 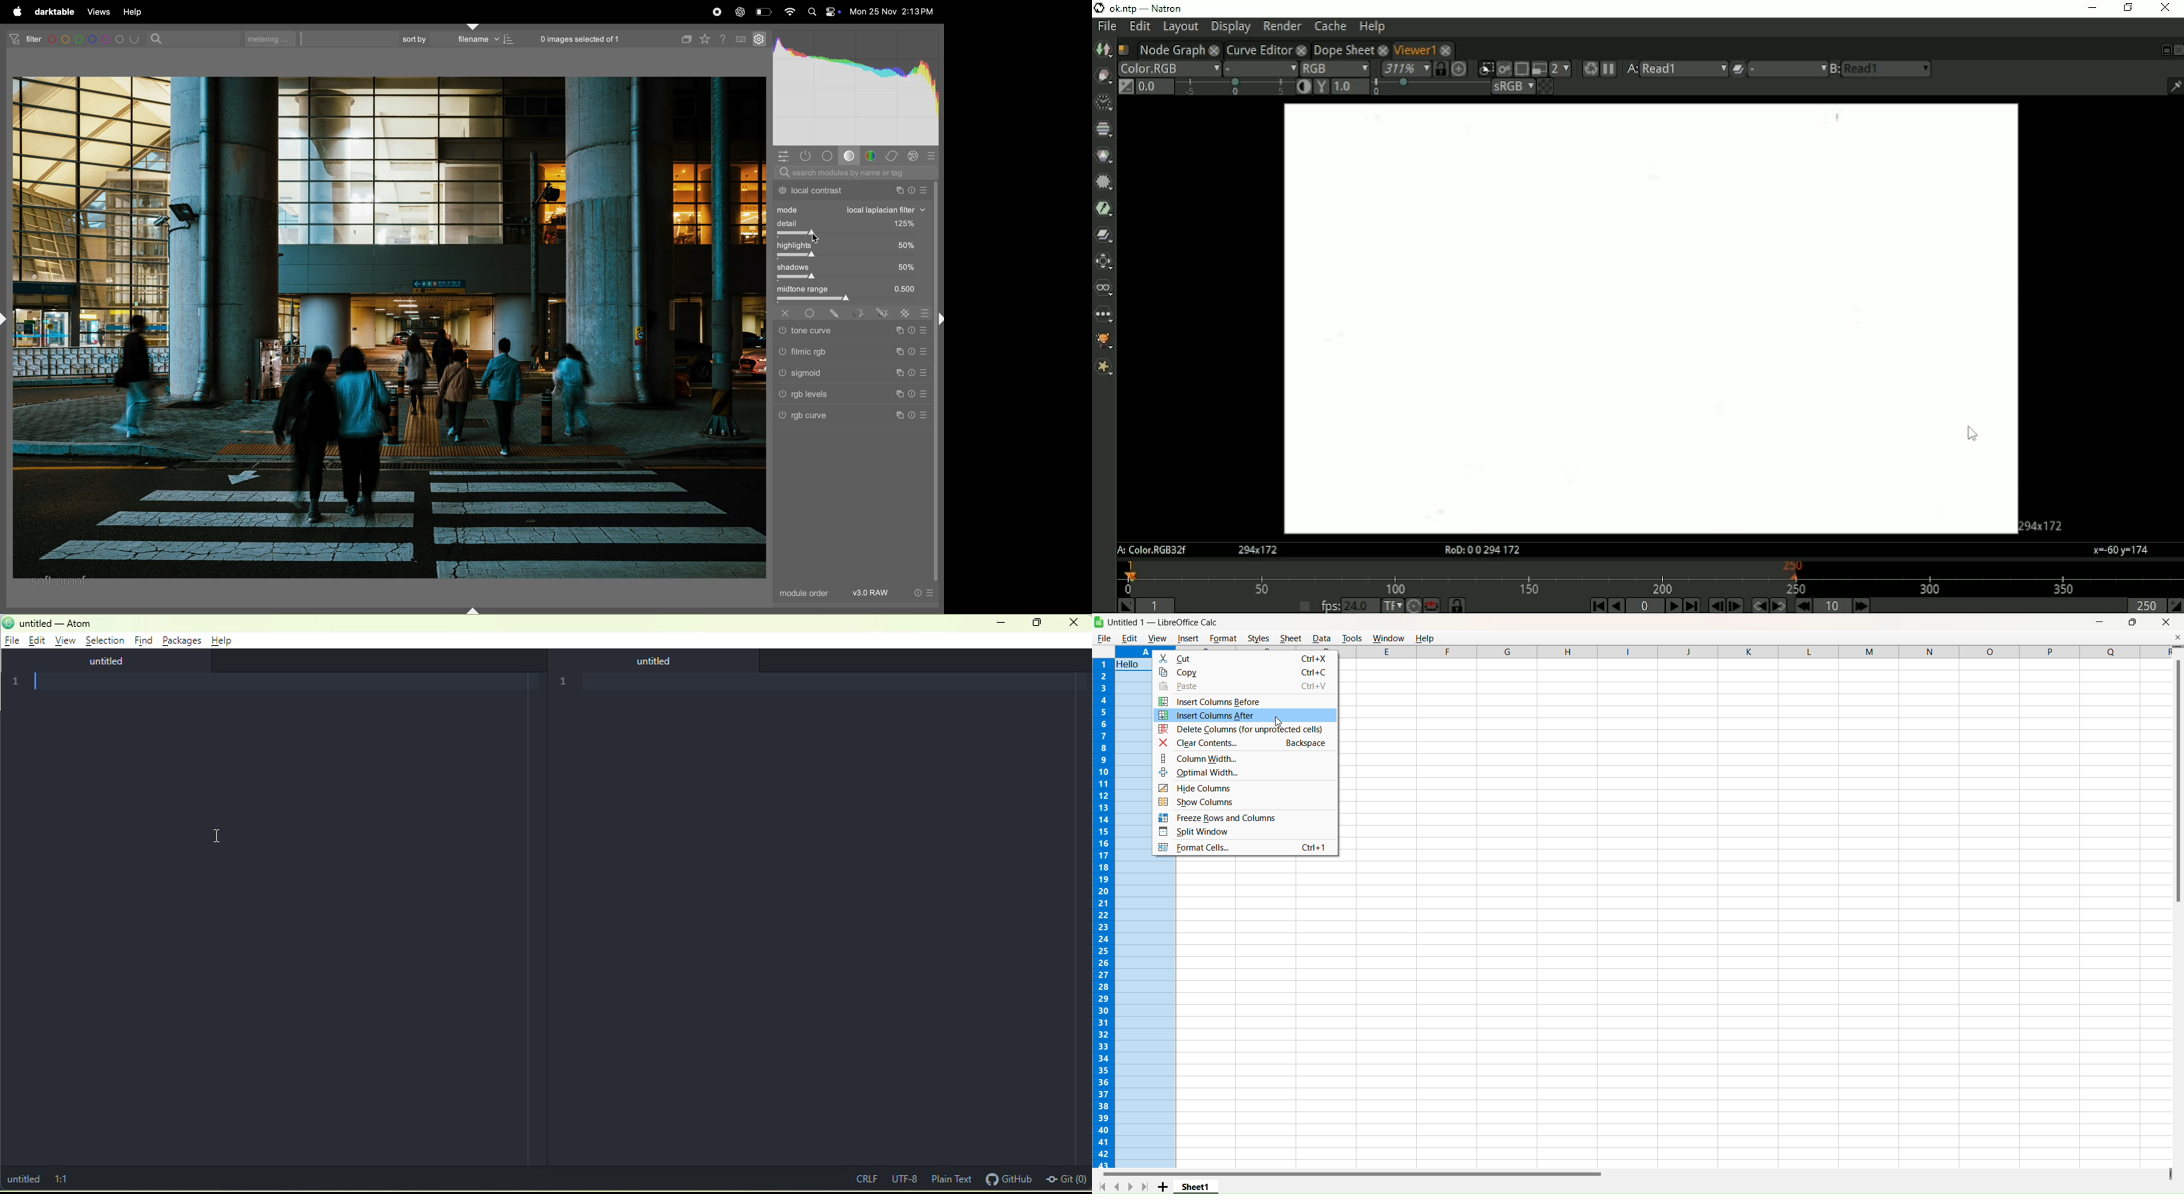 What do you see at coordinates (1244, 729) in the screenshot?
I see `Delete Columns (for unprotected cells)` at bounding box center [1244, 729].